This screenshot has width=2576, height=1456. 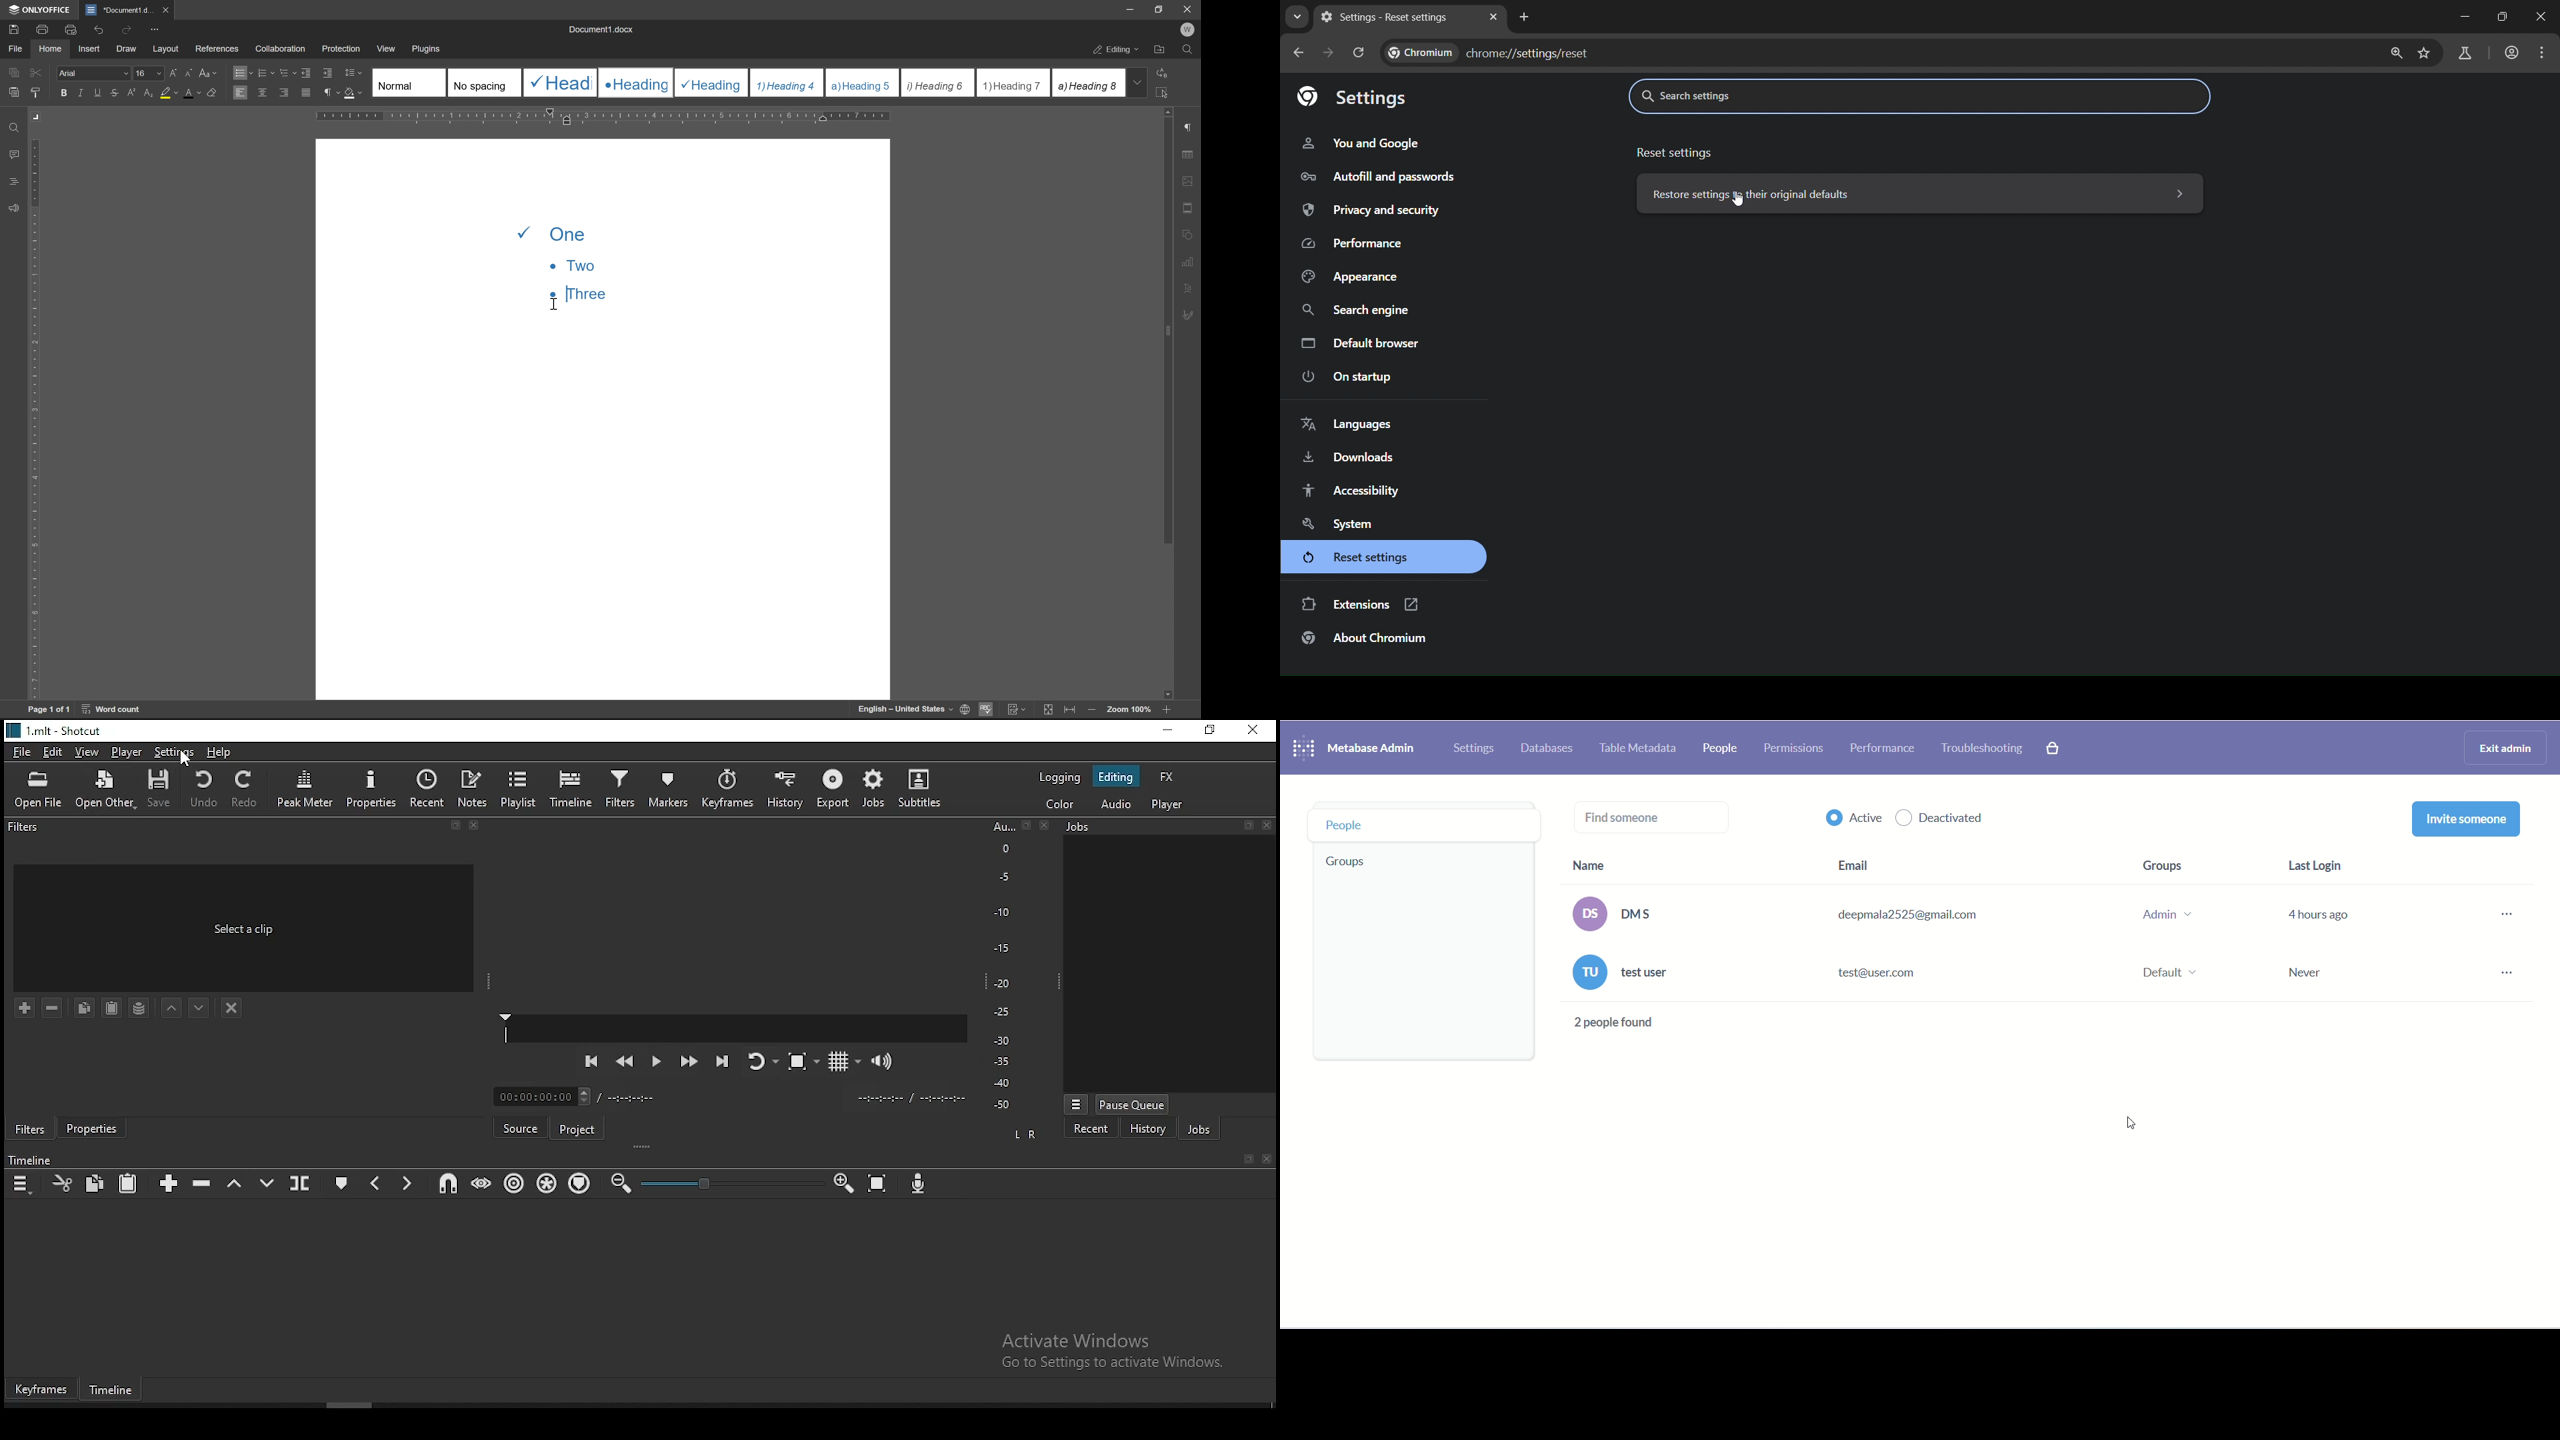 What do you see at coordinates (1269, 824) in the screenshot?
I see `close` at bounding box center [1269, 824].